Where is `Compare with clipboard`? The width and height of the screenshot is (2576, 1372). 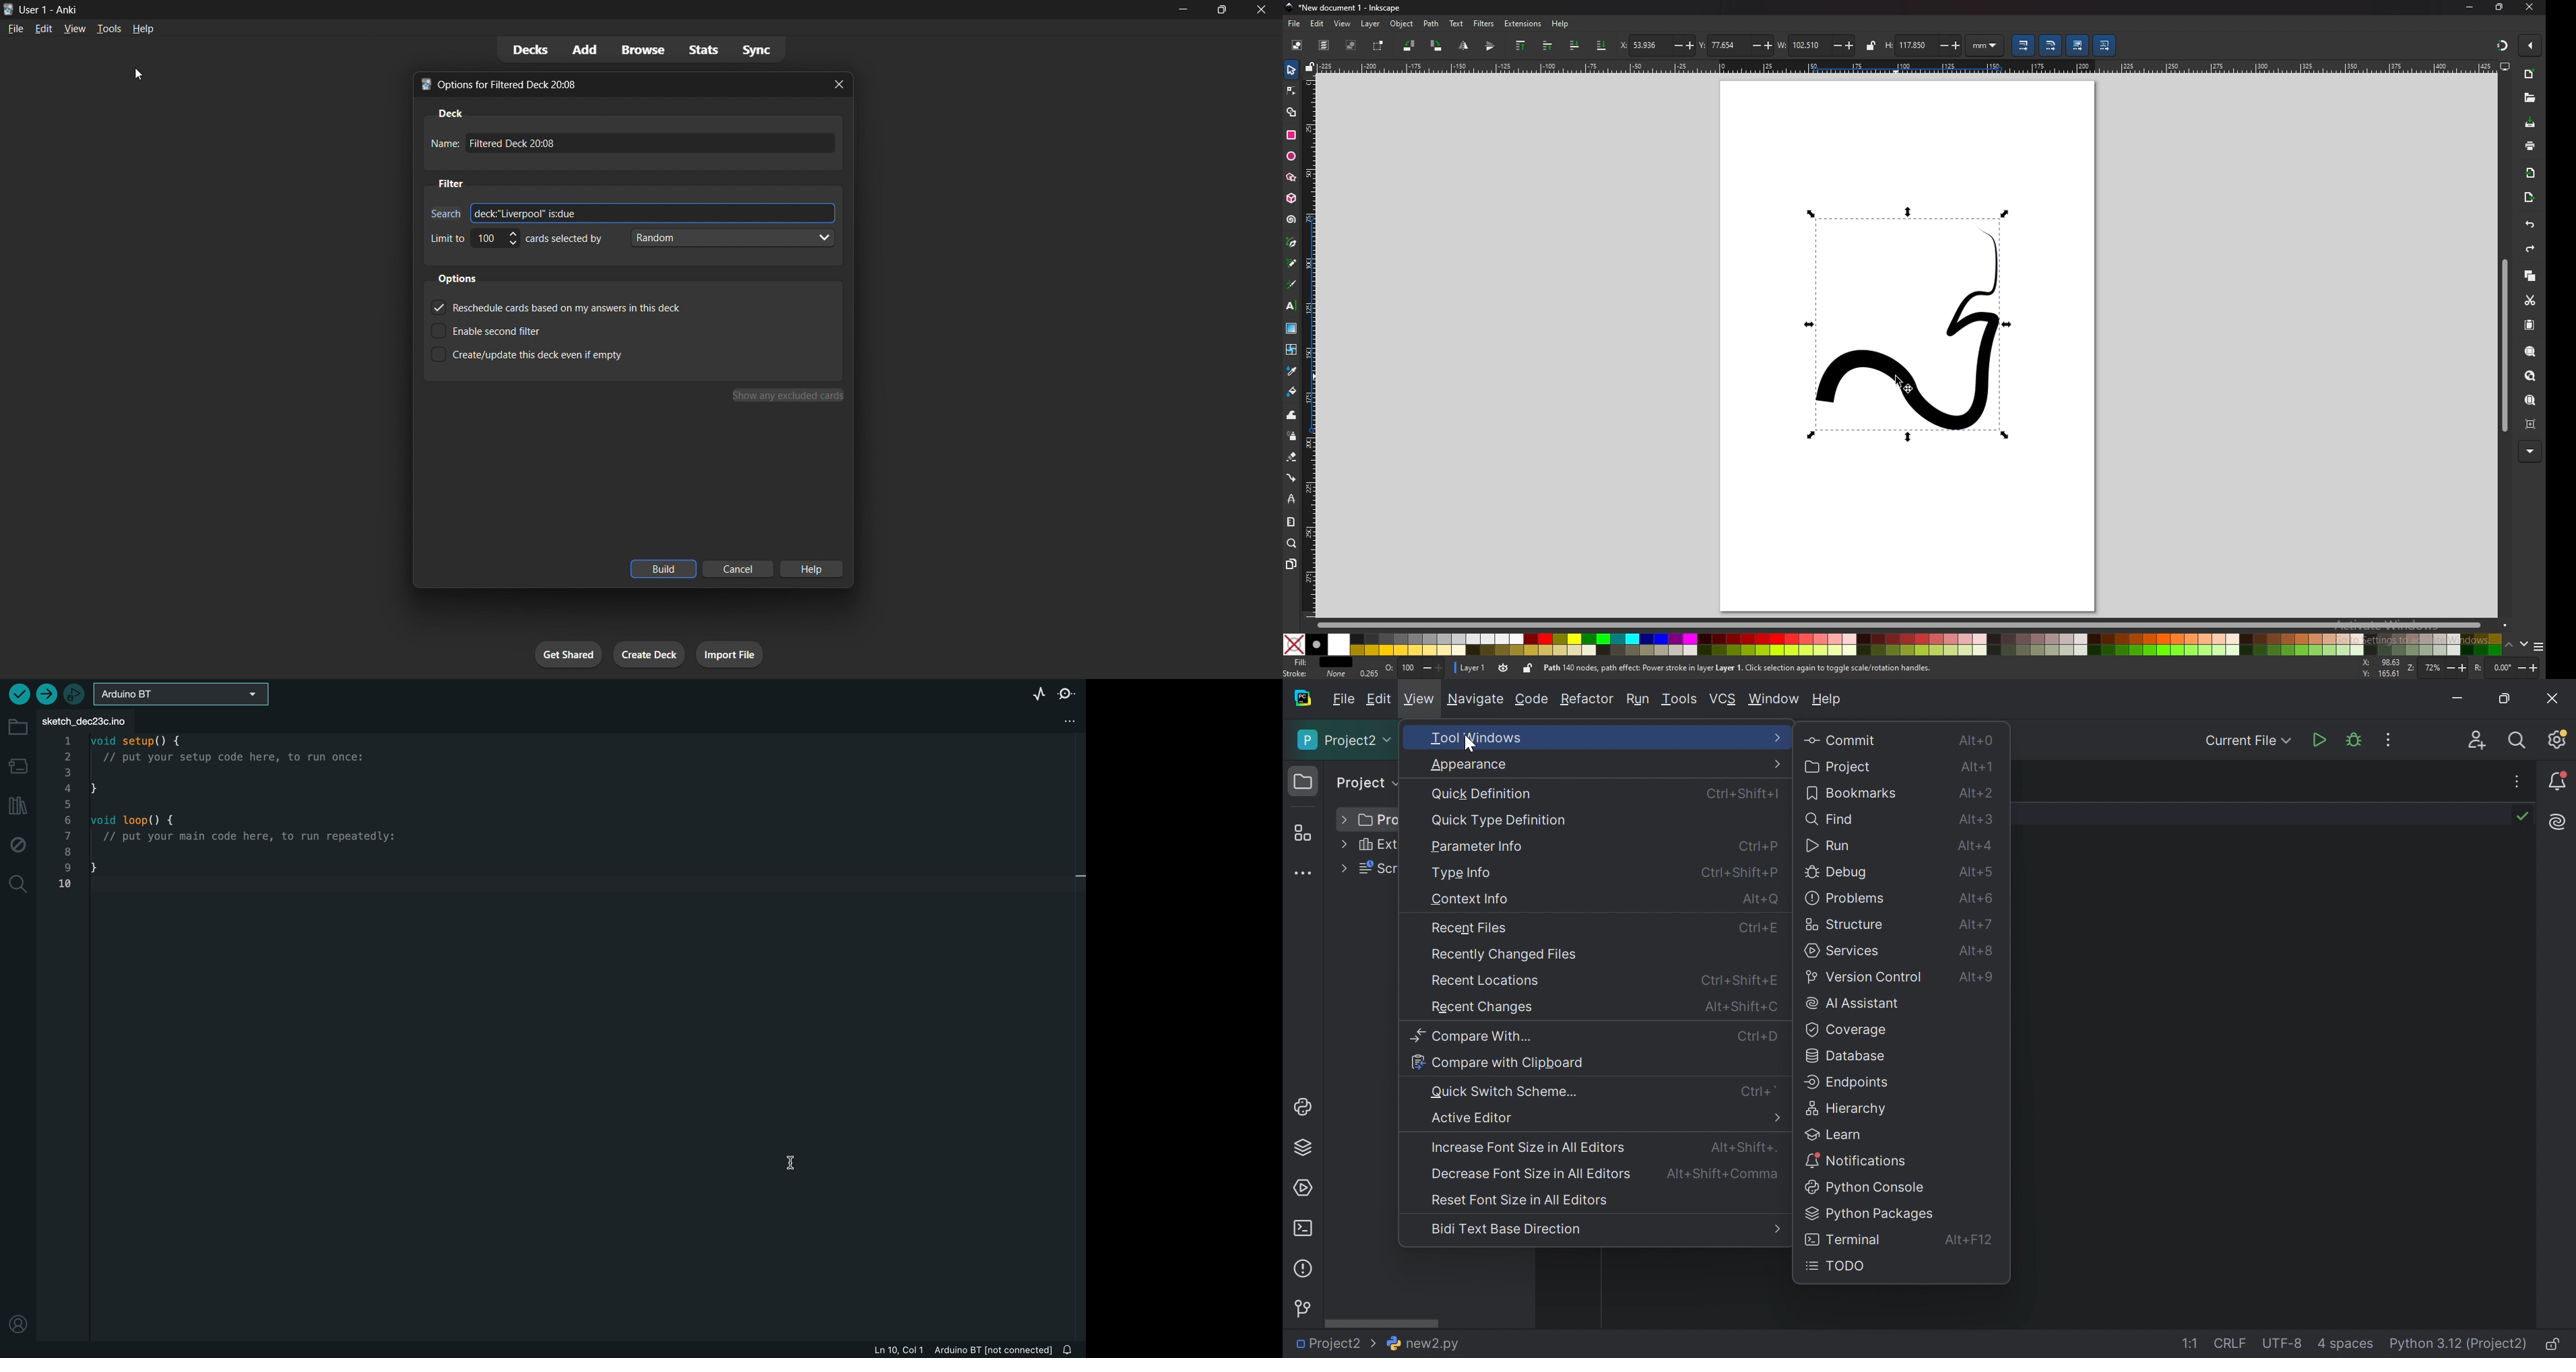 Compare with clipboard is located at coordinates (1498, 1061).